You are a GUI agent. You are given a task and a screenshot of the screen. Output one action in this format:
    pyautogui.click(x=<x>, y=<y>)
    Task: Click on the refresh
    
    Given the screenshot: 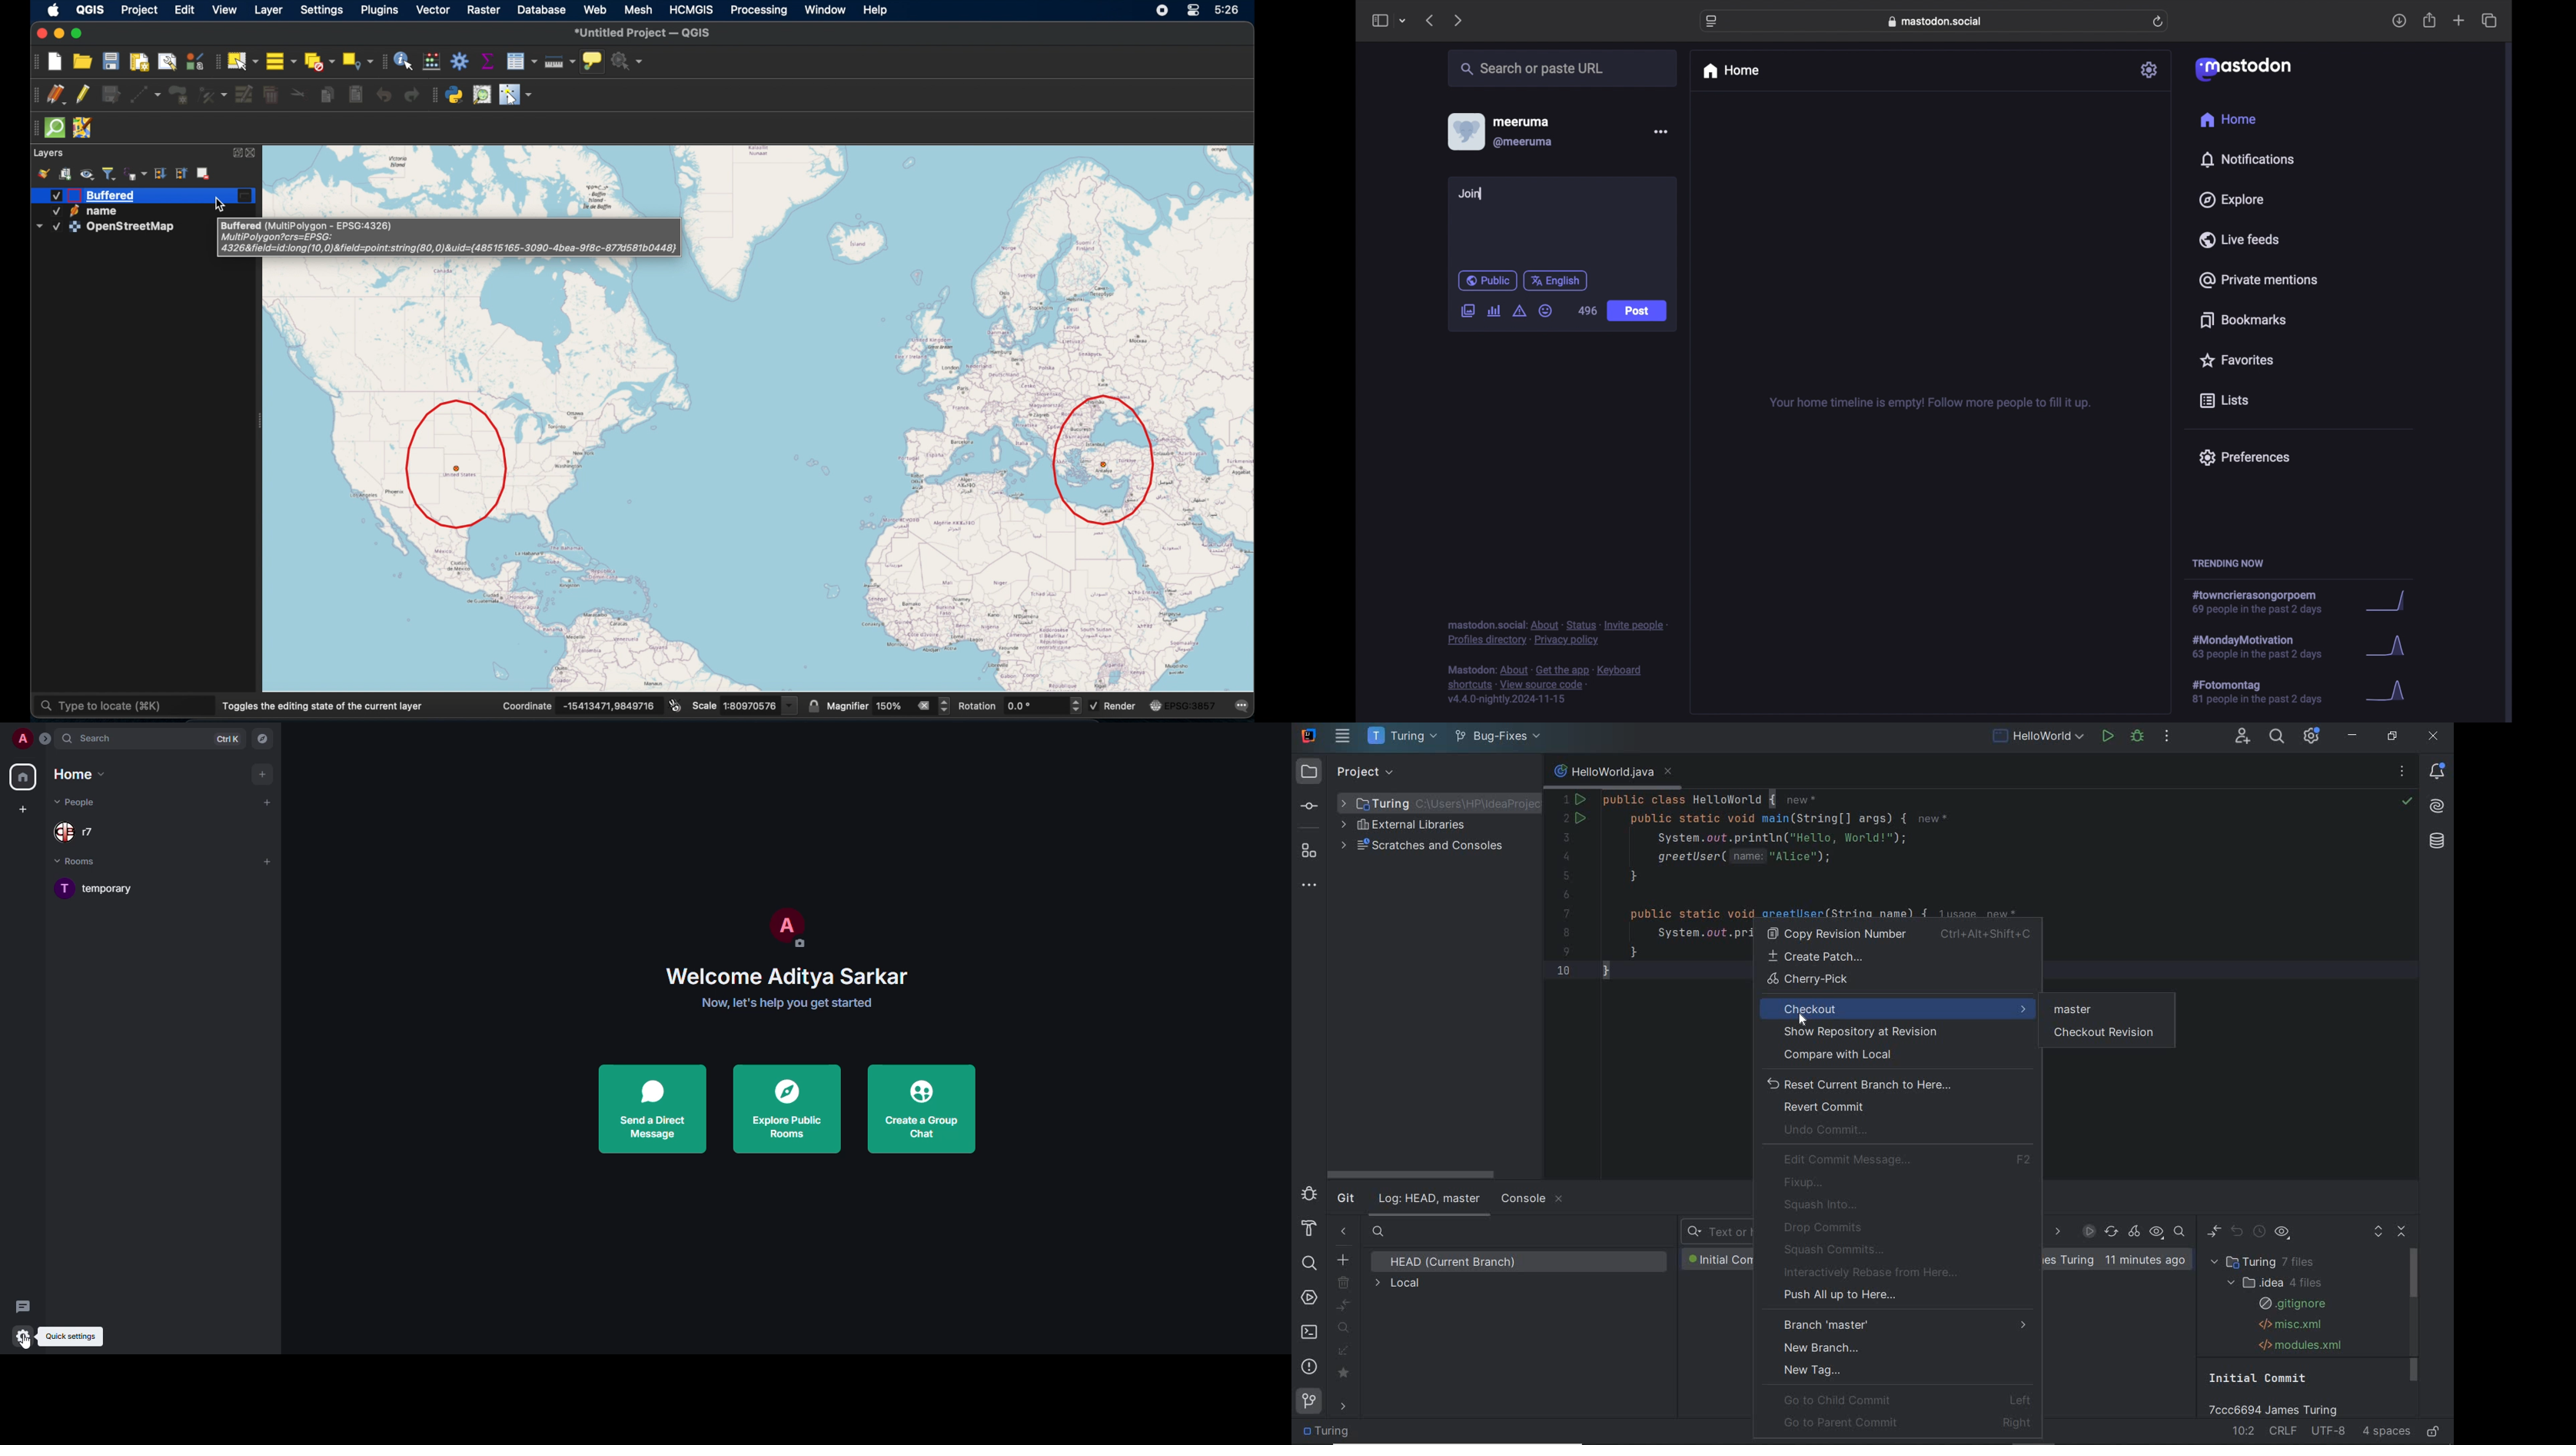 What is the action you would take?
    pyautogui.click(x=2159, y=22)
    